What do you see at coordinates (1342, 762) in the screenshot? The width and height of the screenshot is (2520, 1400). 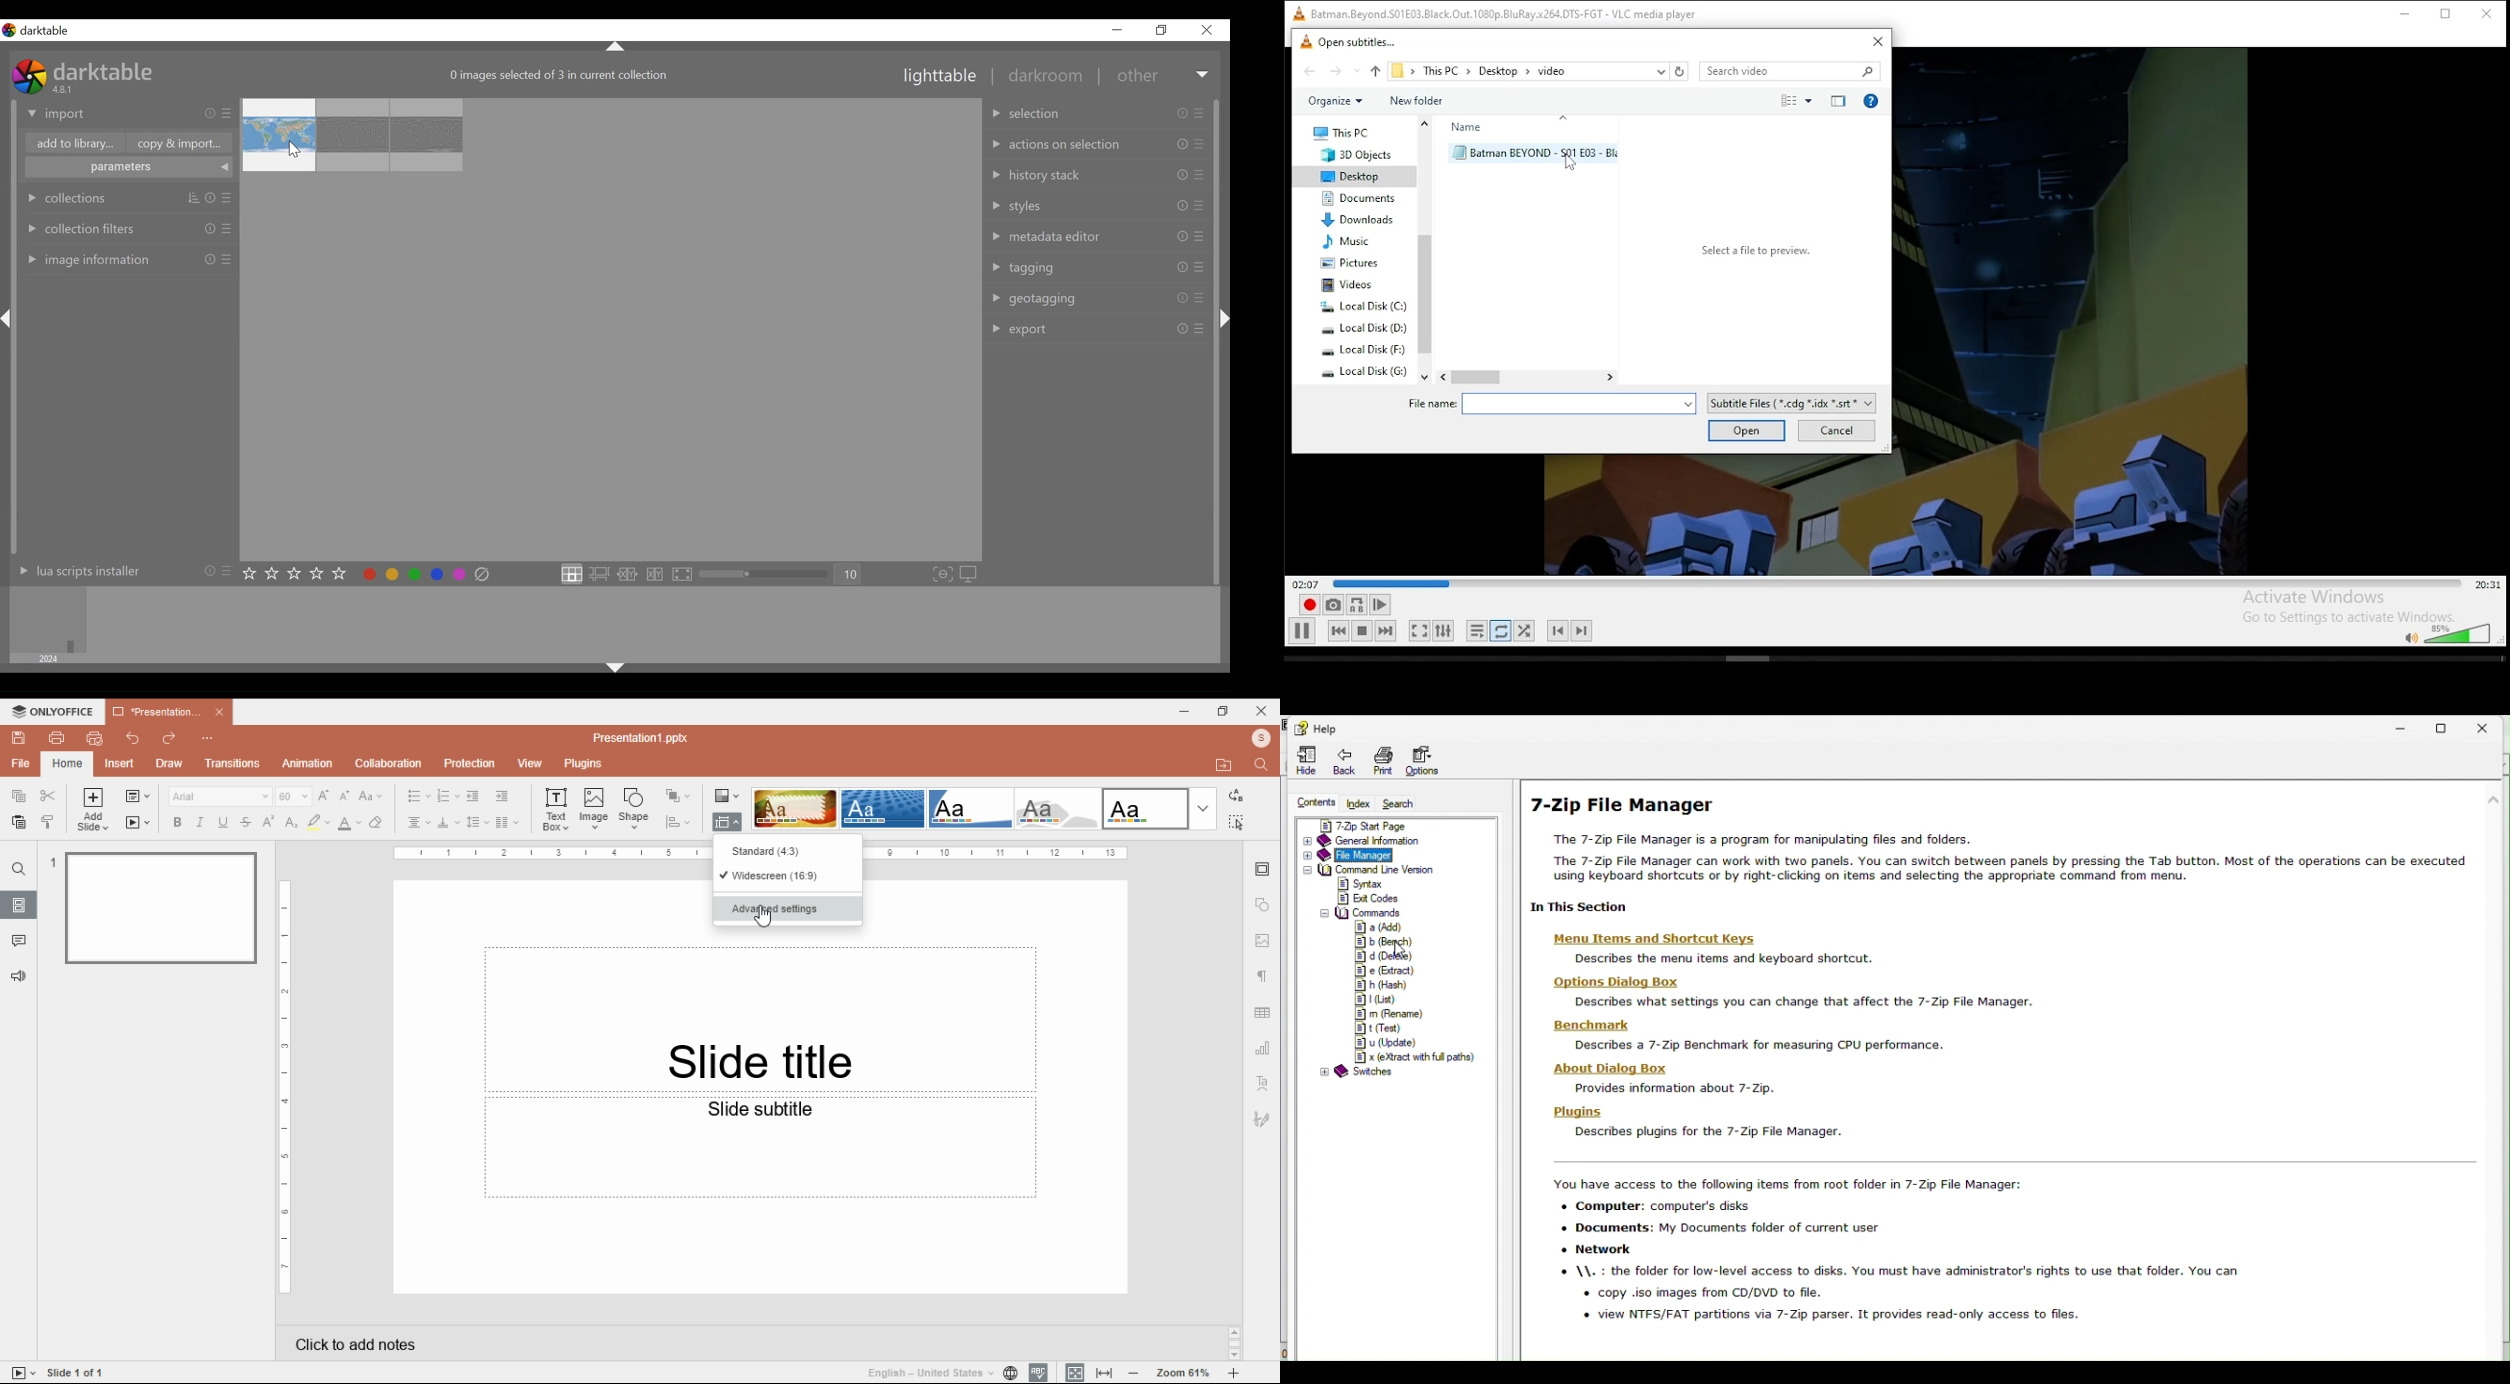 I see `Back` at bounding box center [1342, 762].